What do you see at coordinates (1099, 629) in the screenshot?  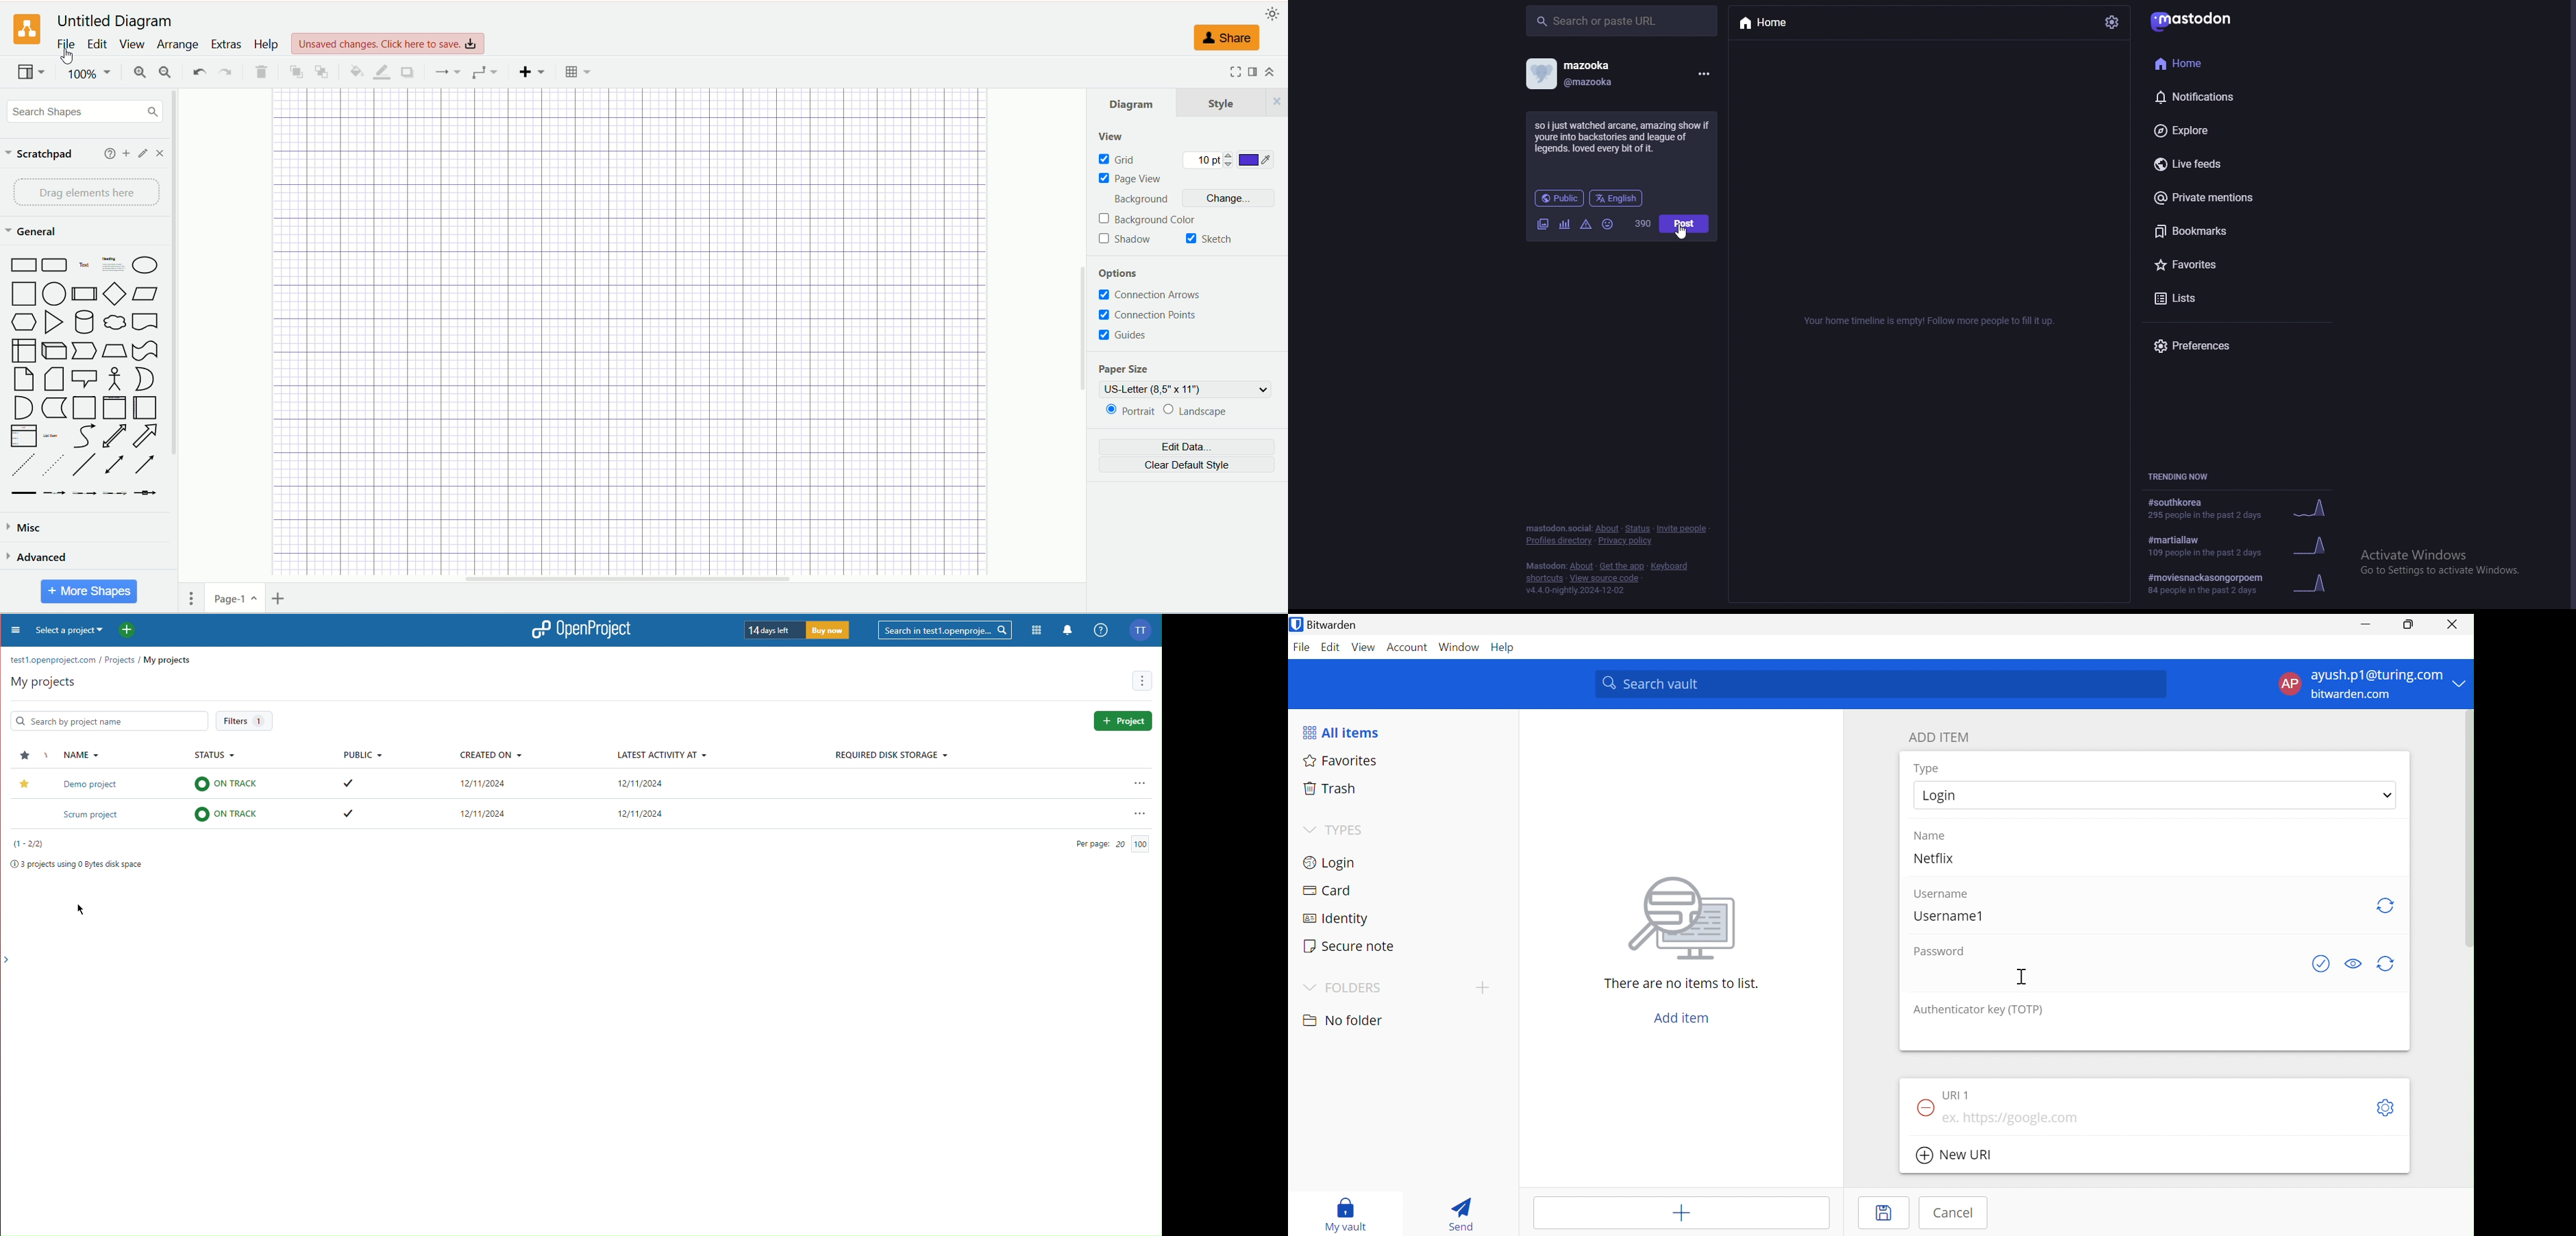 I see `Help` at bounding box center [1099, 629].